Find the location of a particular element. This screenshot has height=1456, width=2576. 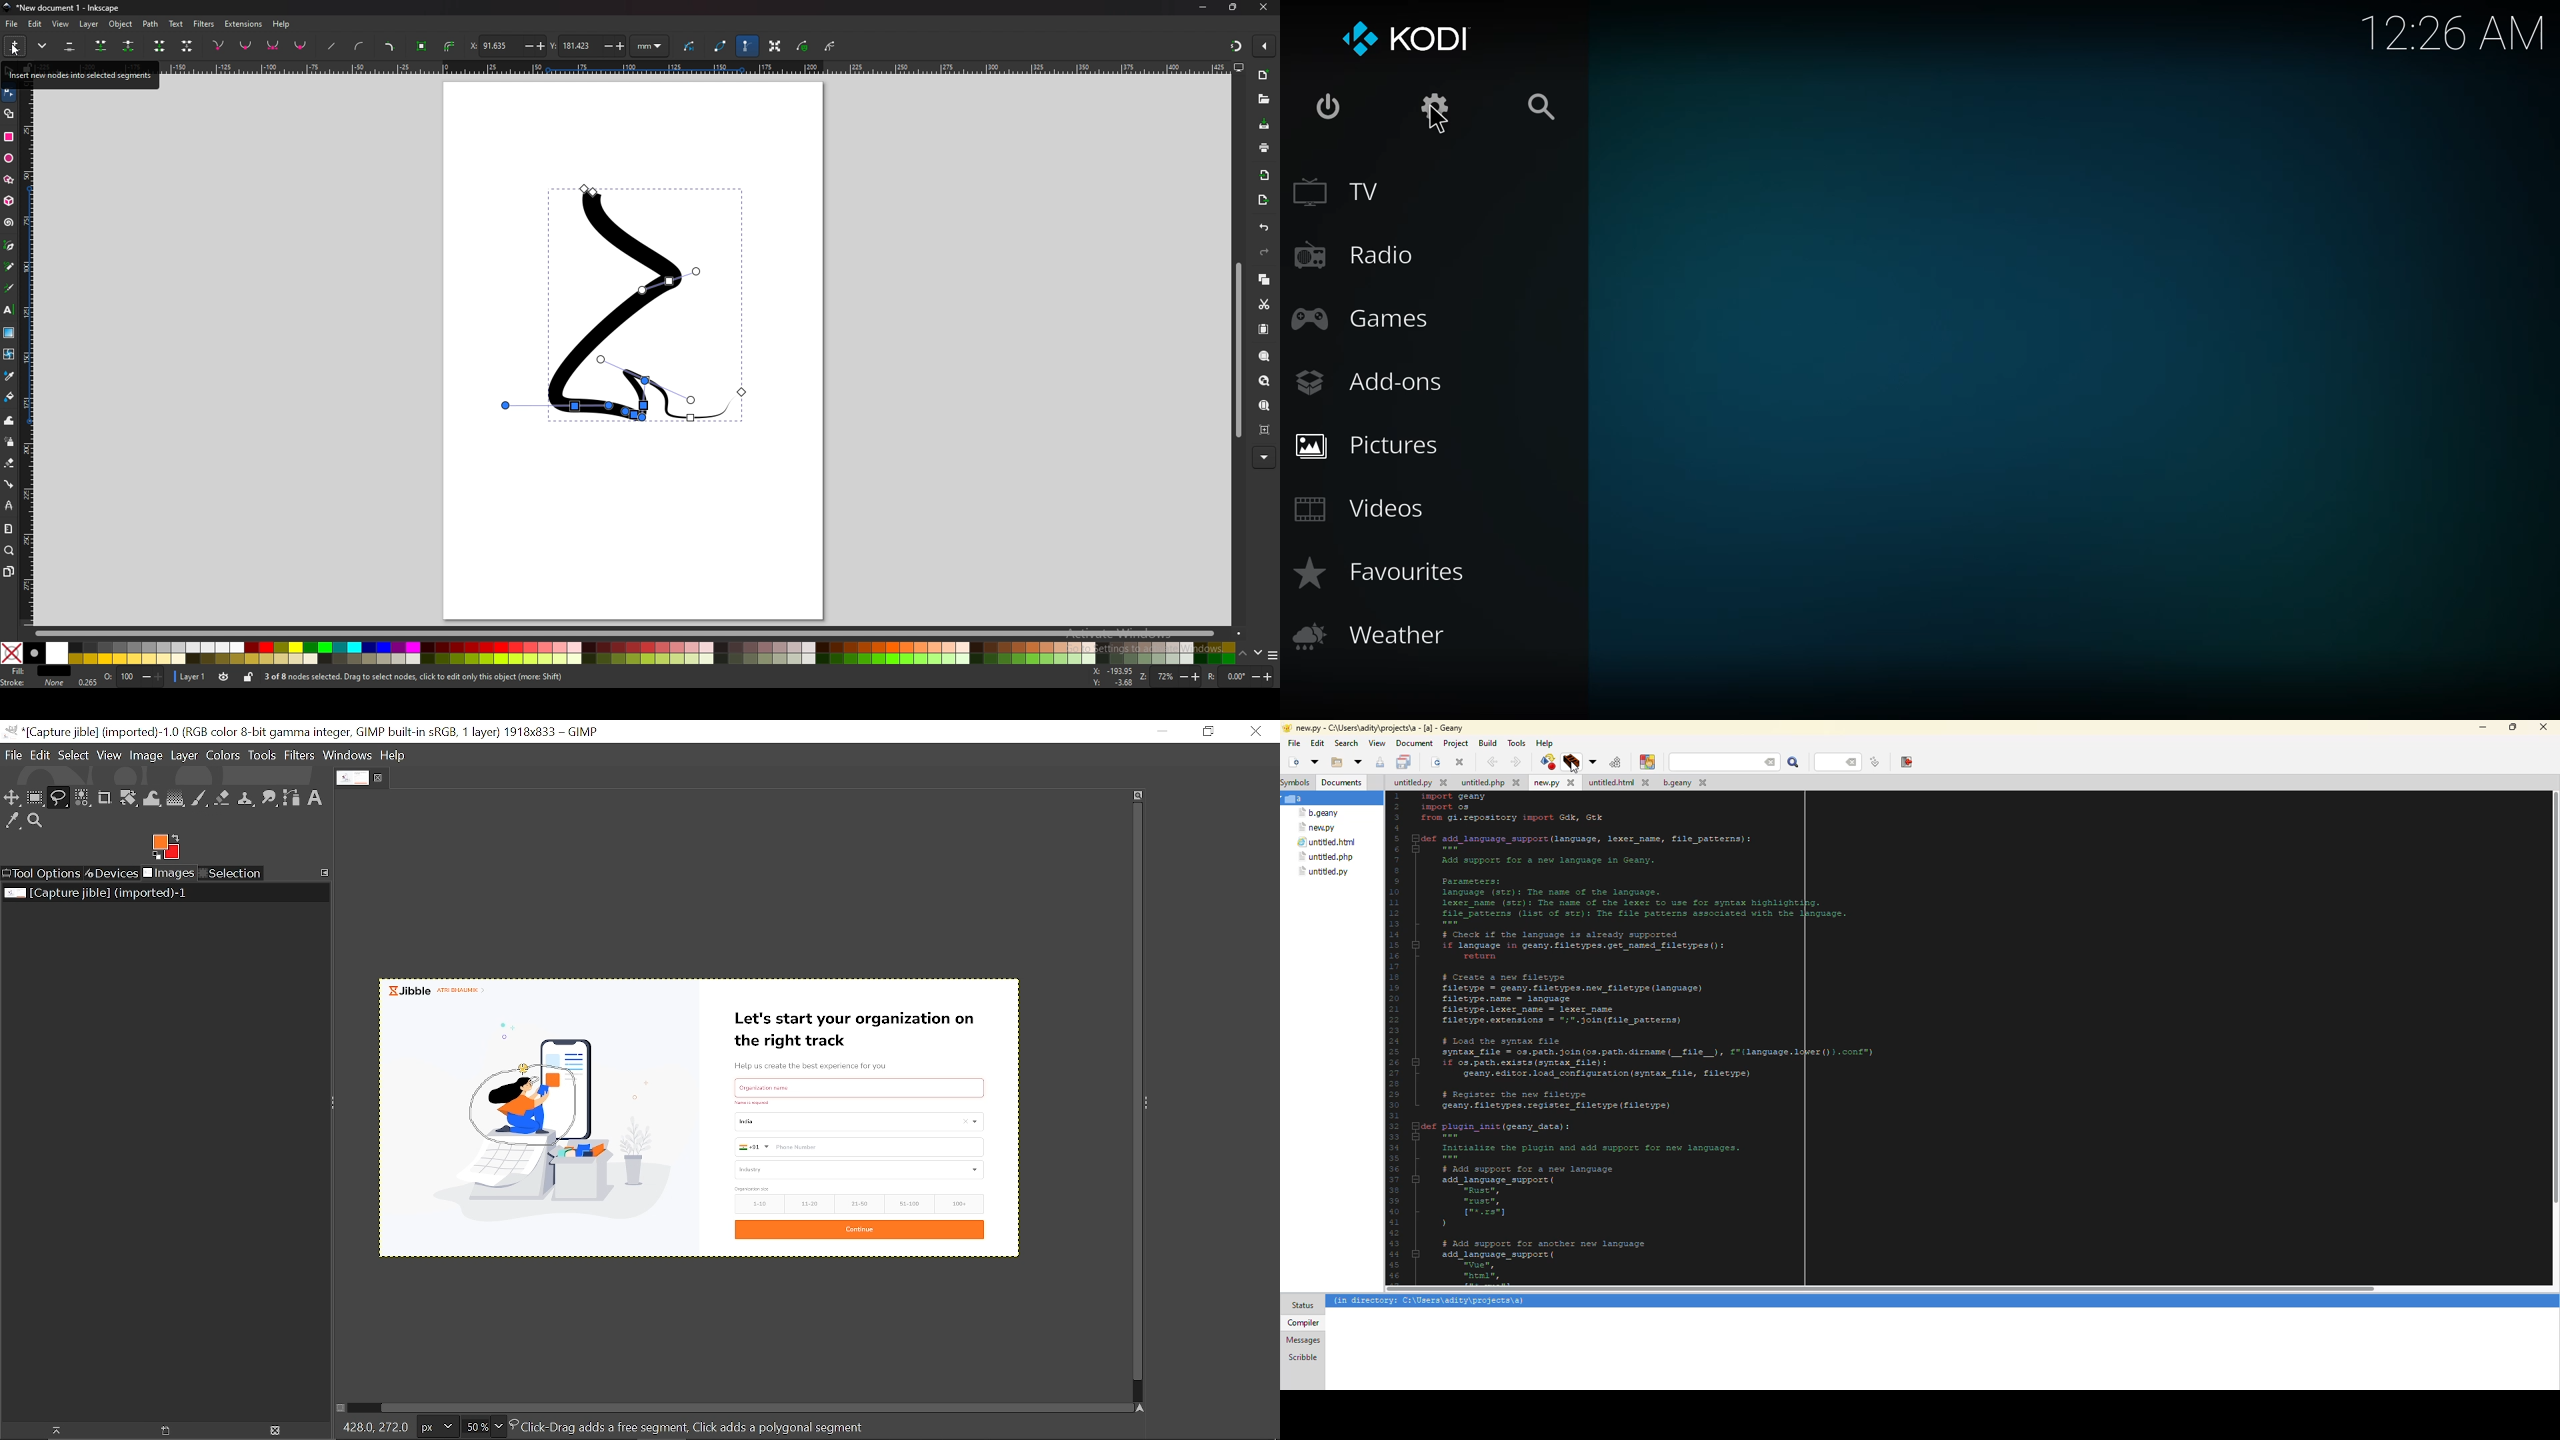

path is located at coordinates (151, 24).